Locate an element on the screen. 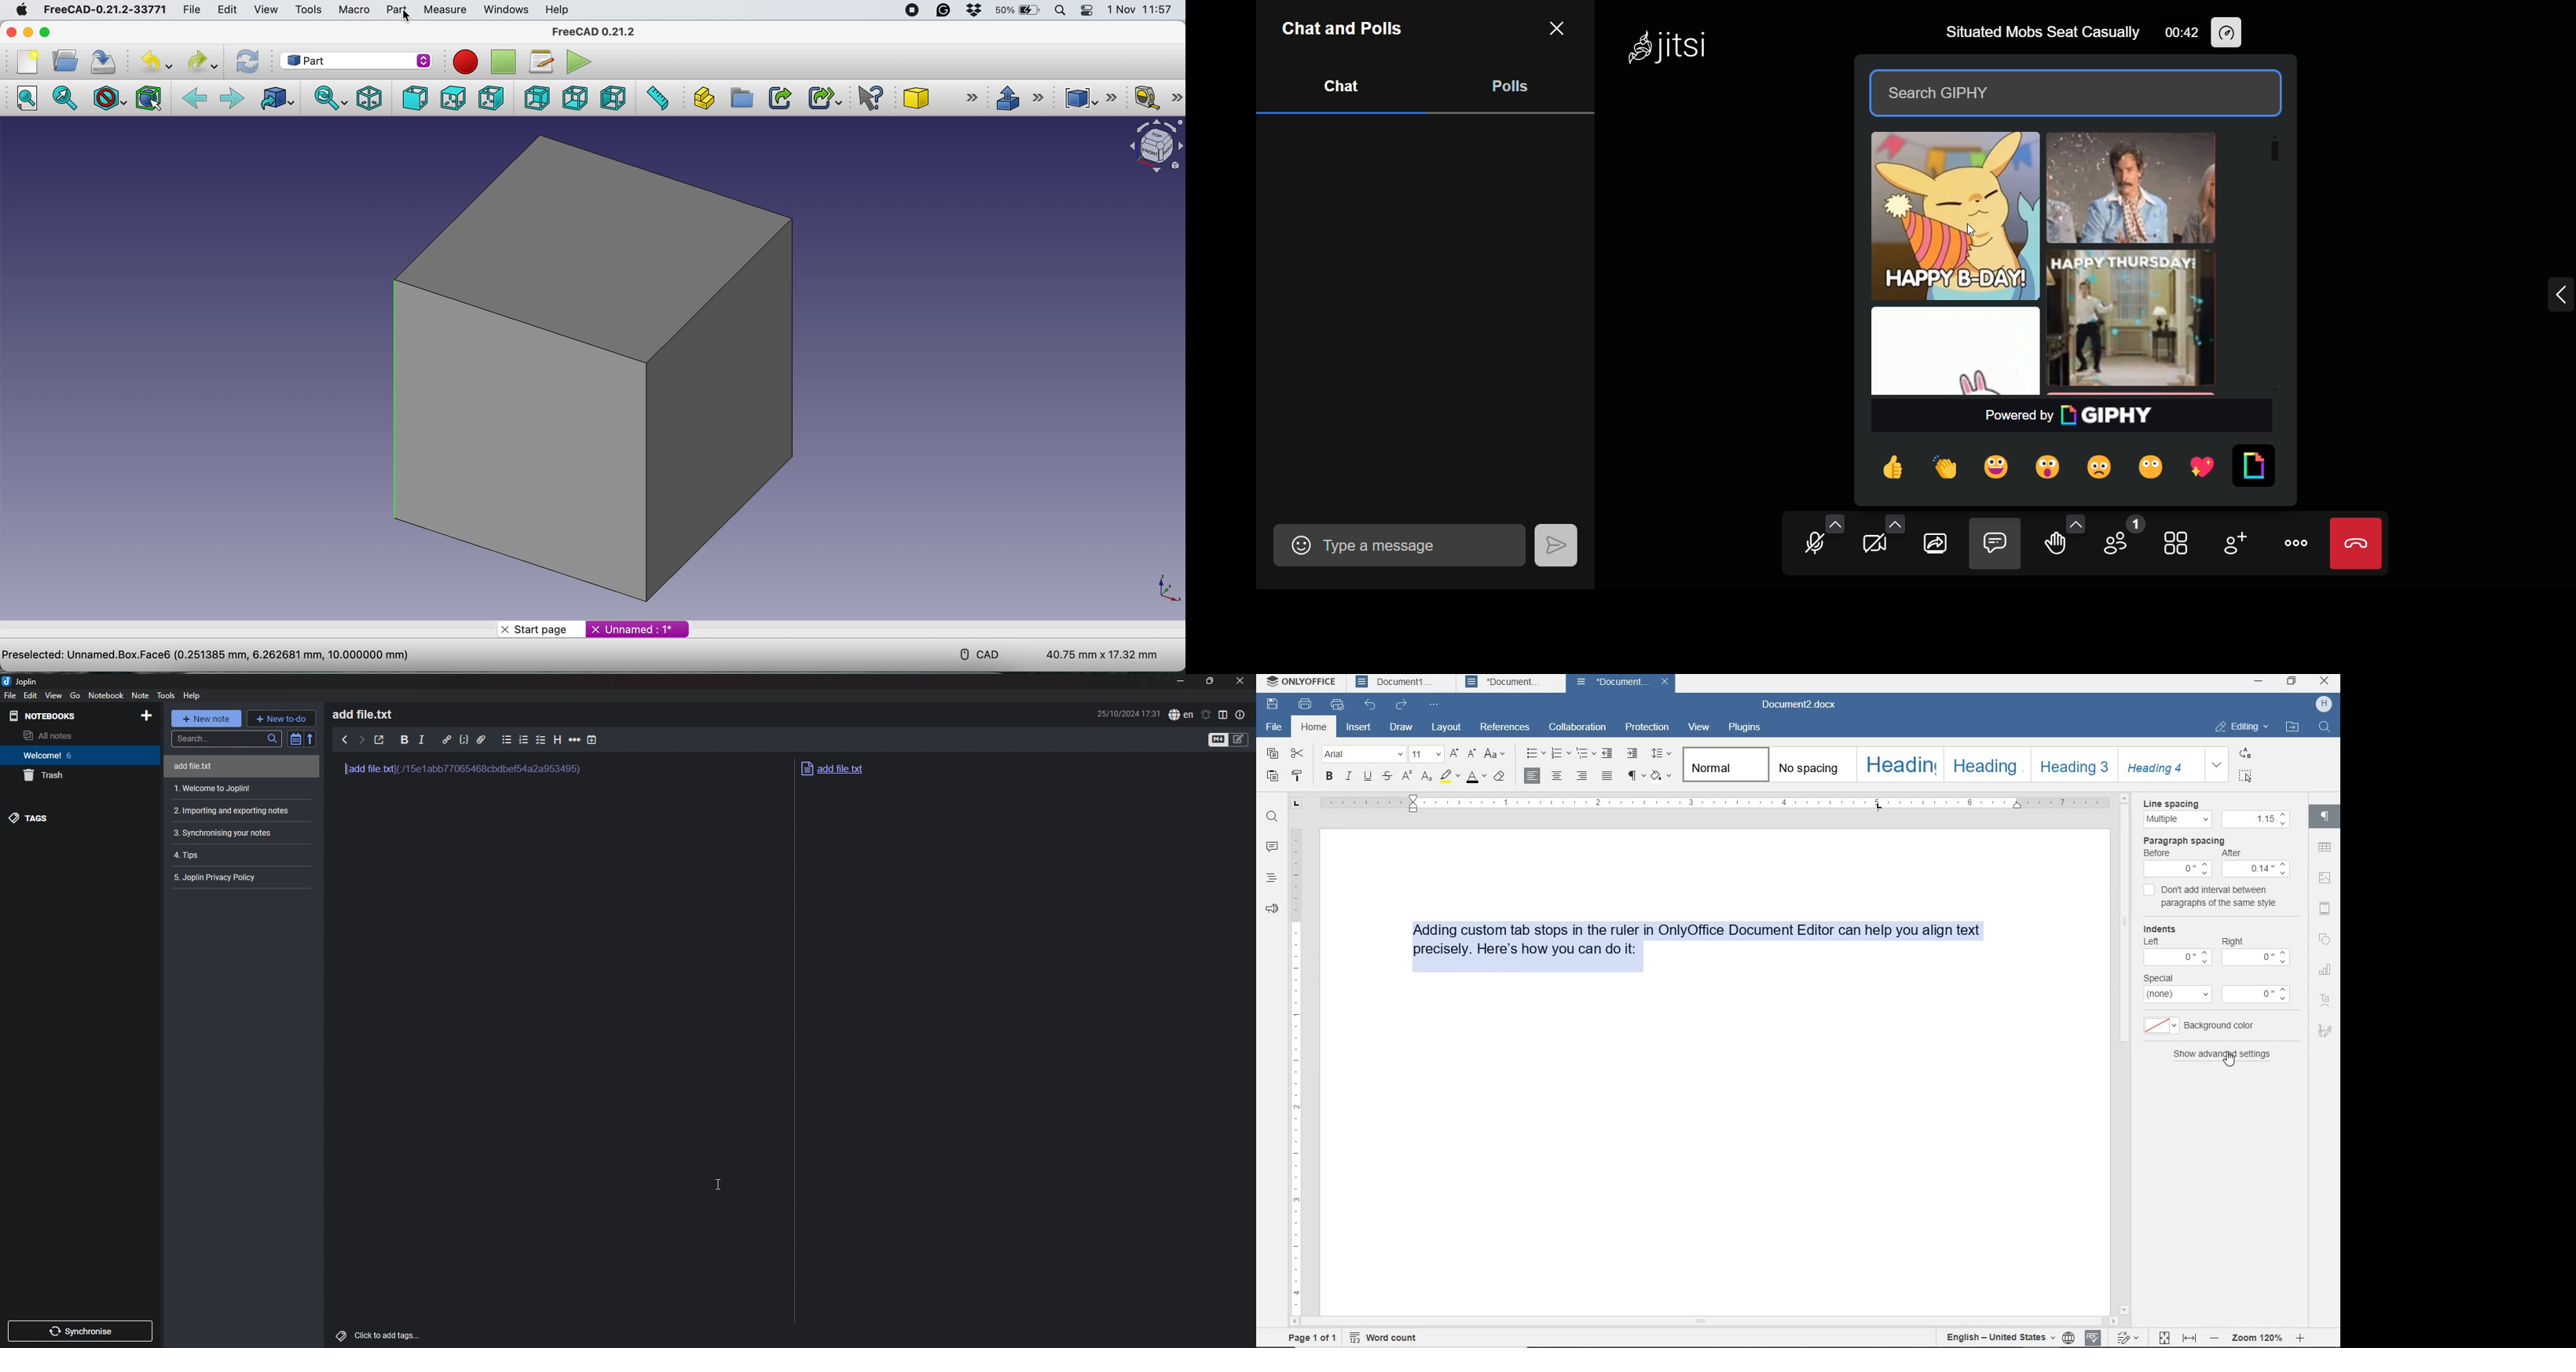 The image size is (2576, 1372). redo is located at coordinates (203, 61).